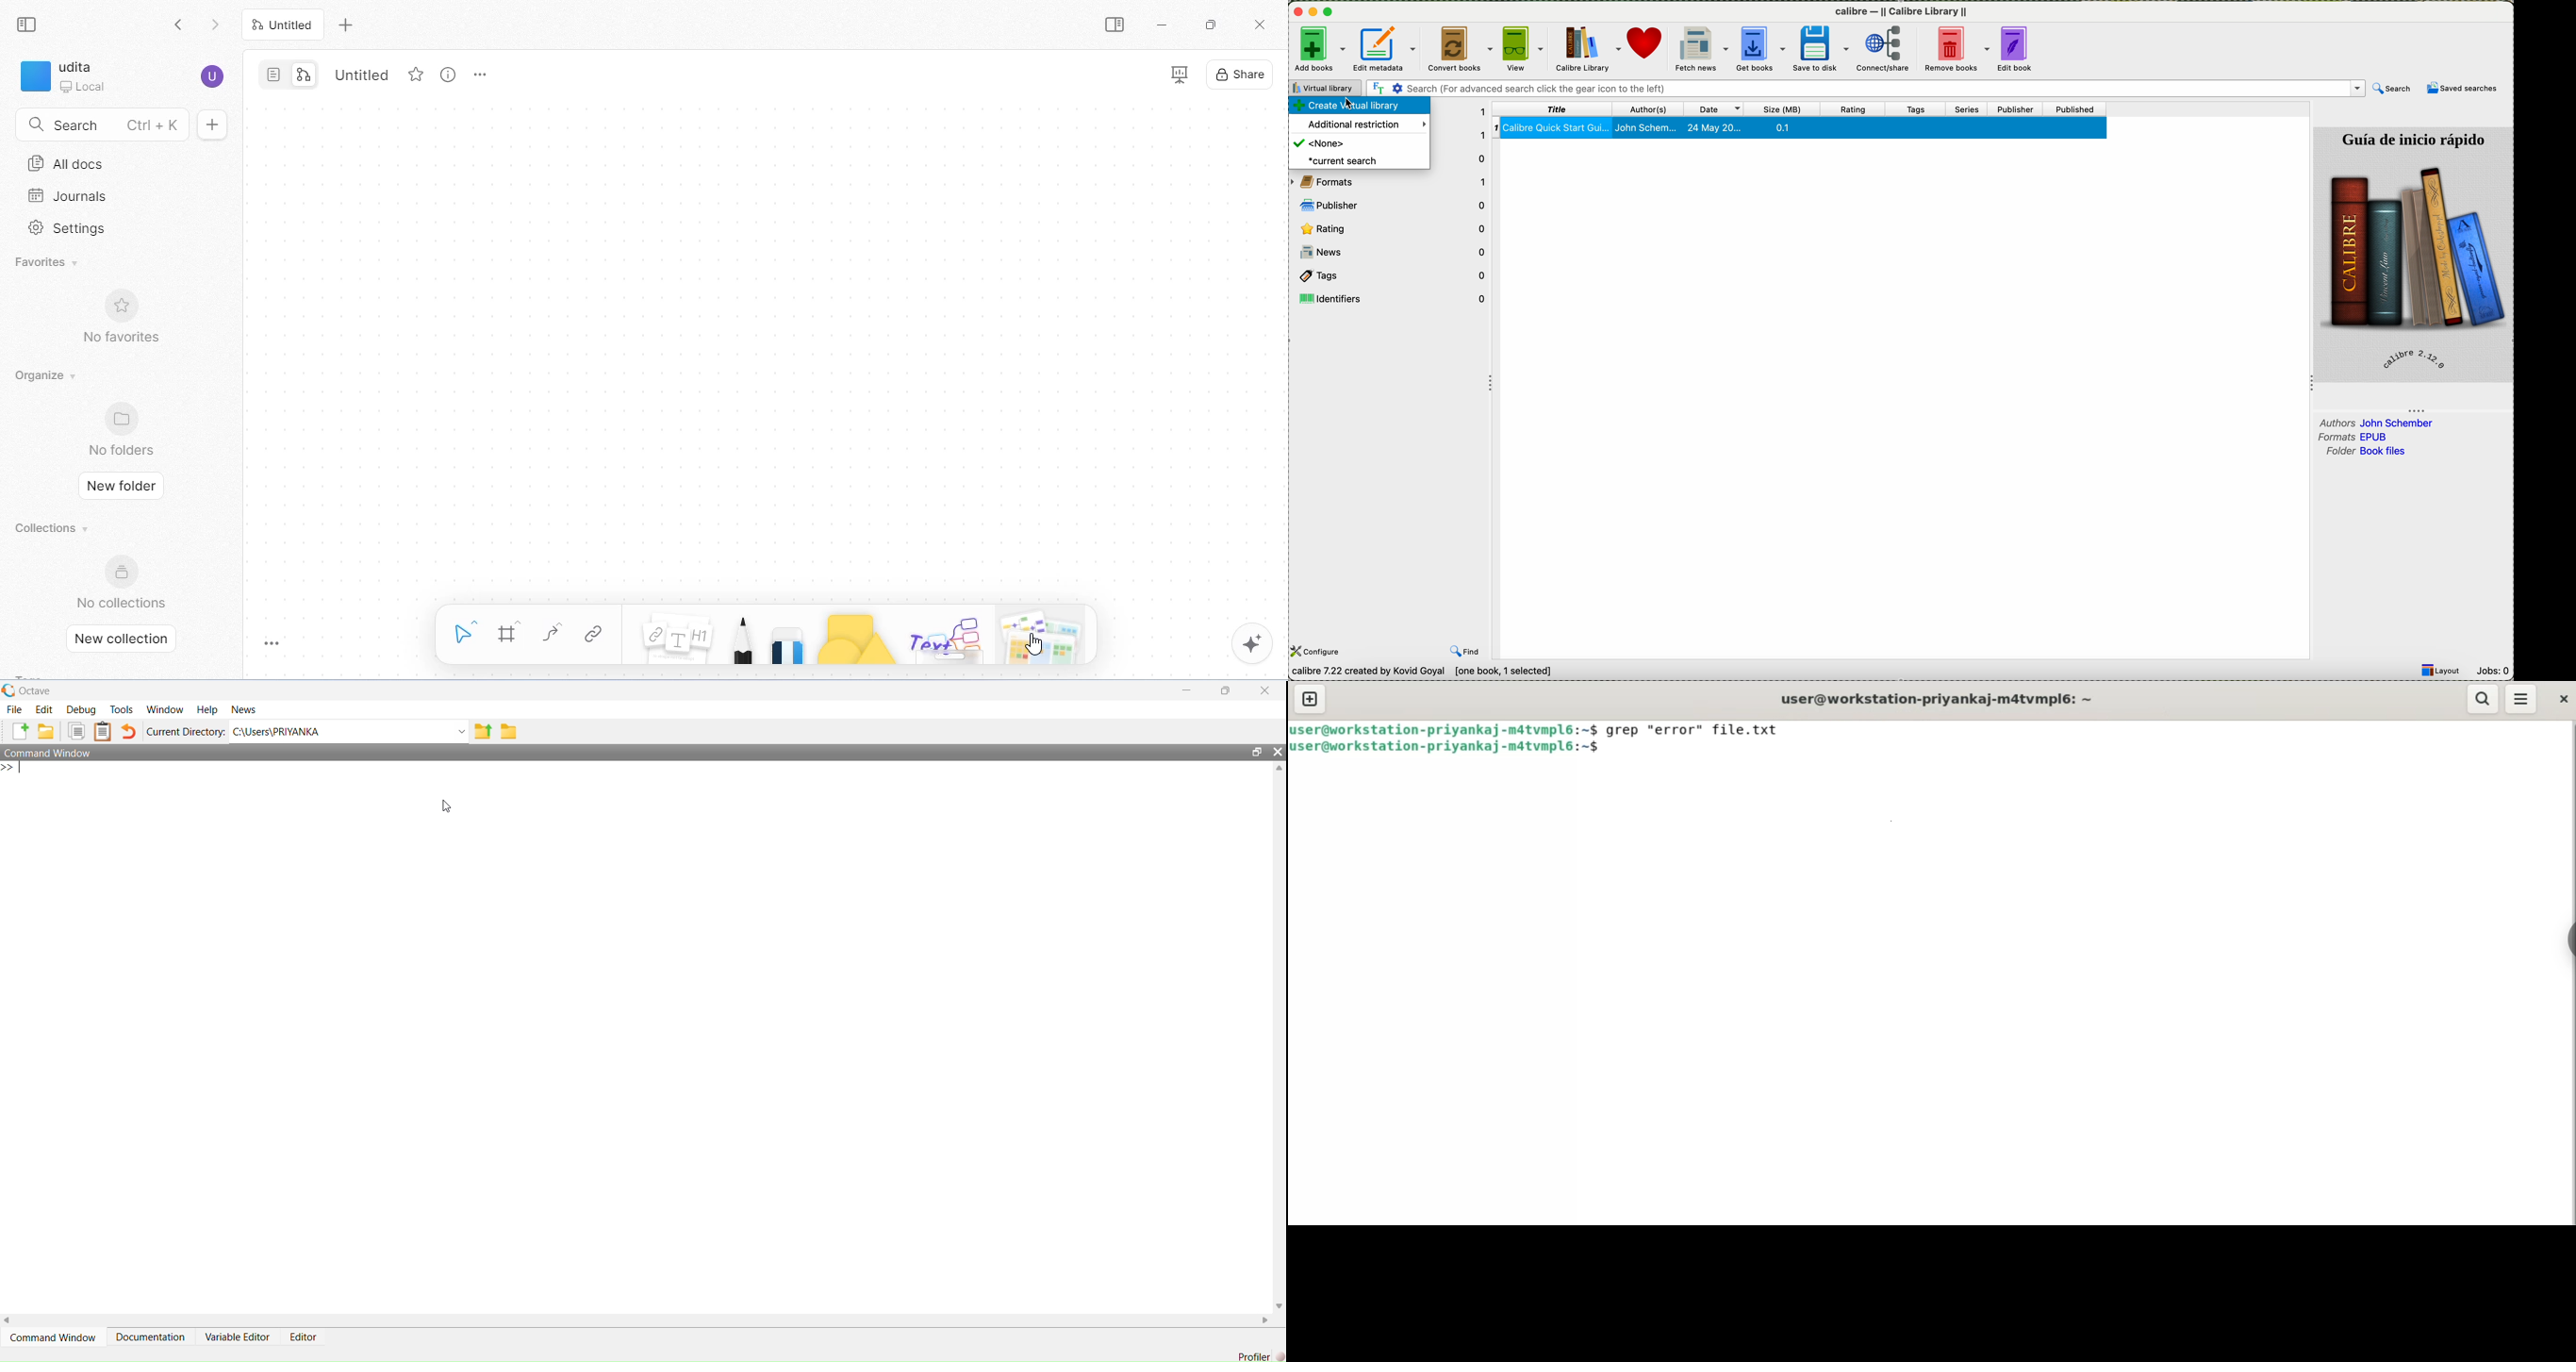  I want to click on one directory up, so click(482, 730).